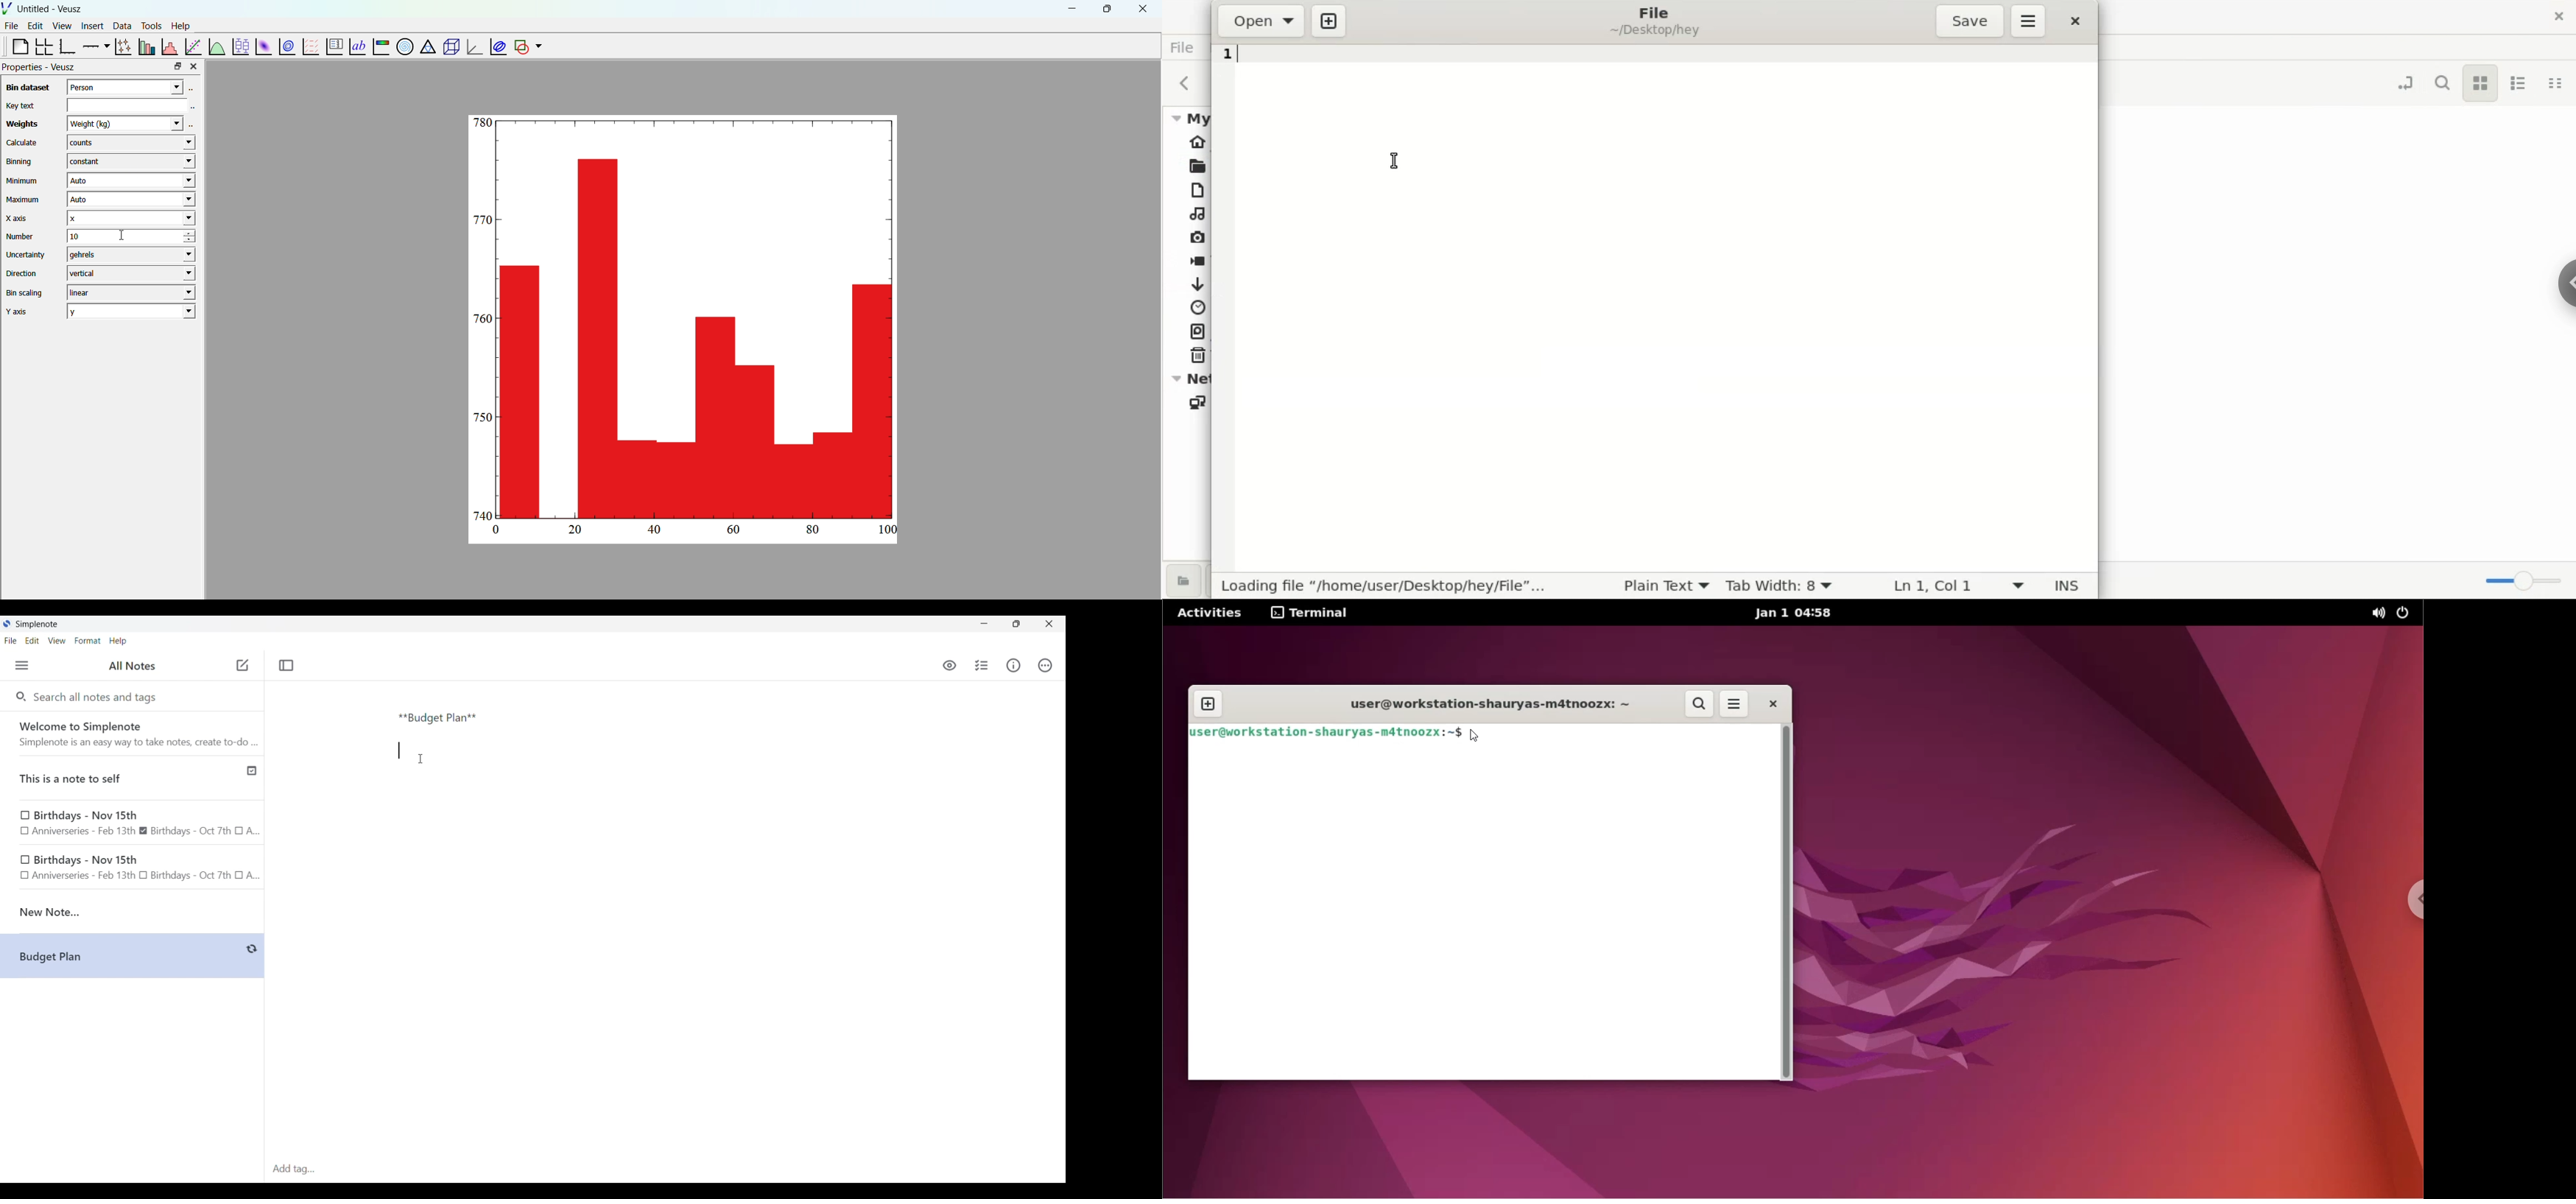 This screenshot has height=1204, width=2576. What do you see at coordinates (449, 47) in the screenshot?
I see `3d scene` at bounding box center [449, 47].